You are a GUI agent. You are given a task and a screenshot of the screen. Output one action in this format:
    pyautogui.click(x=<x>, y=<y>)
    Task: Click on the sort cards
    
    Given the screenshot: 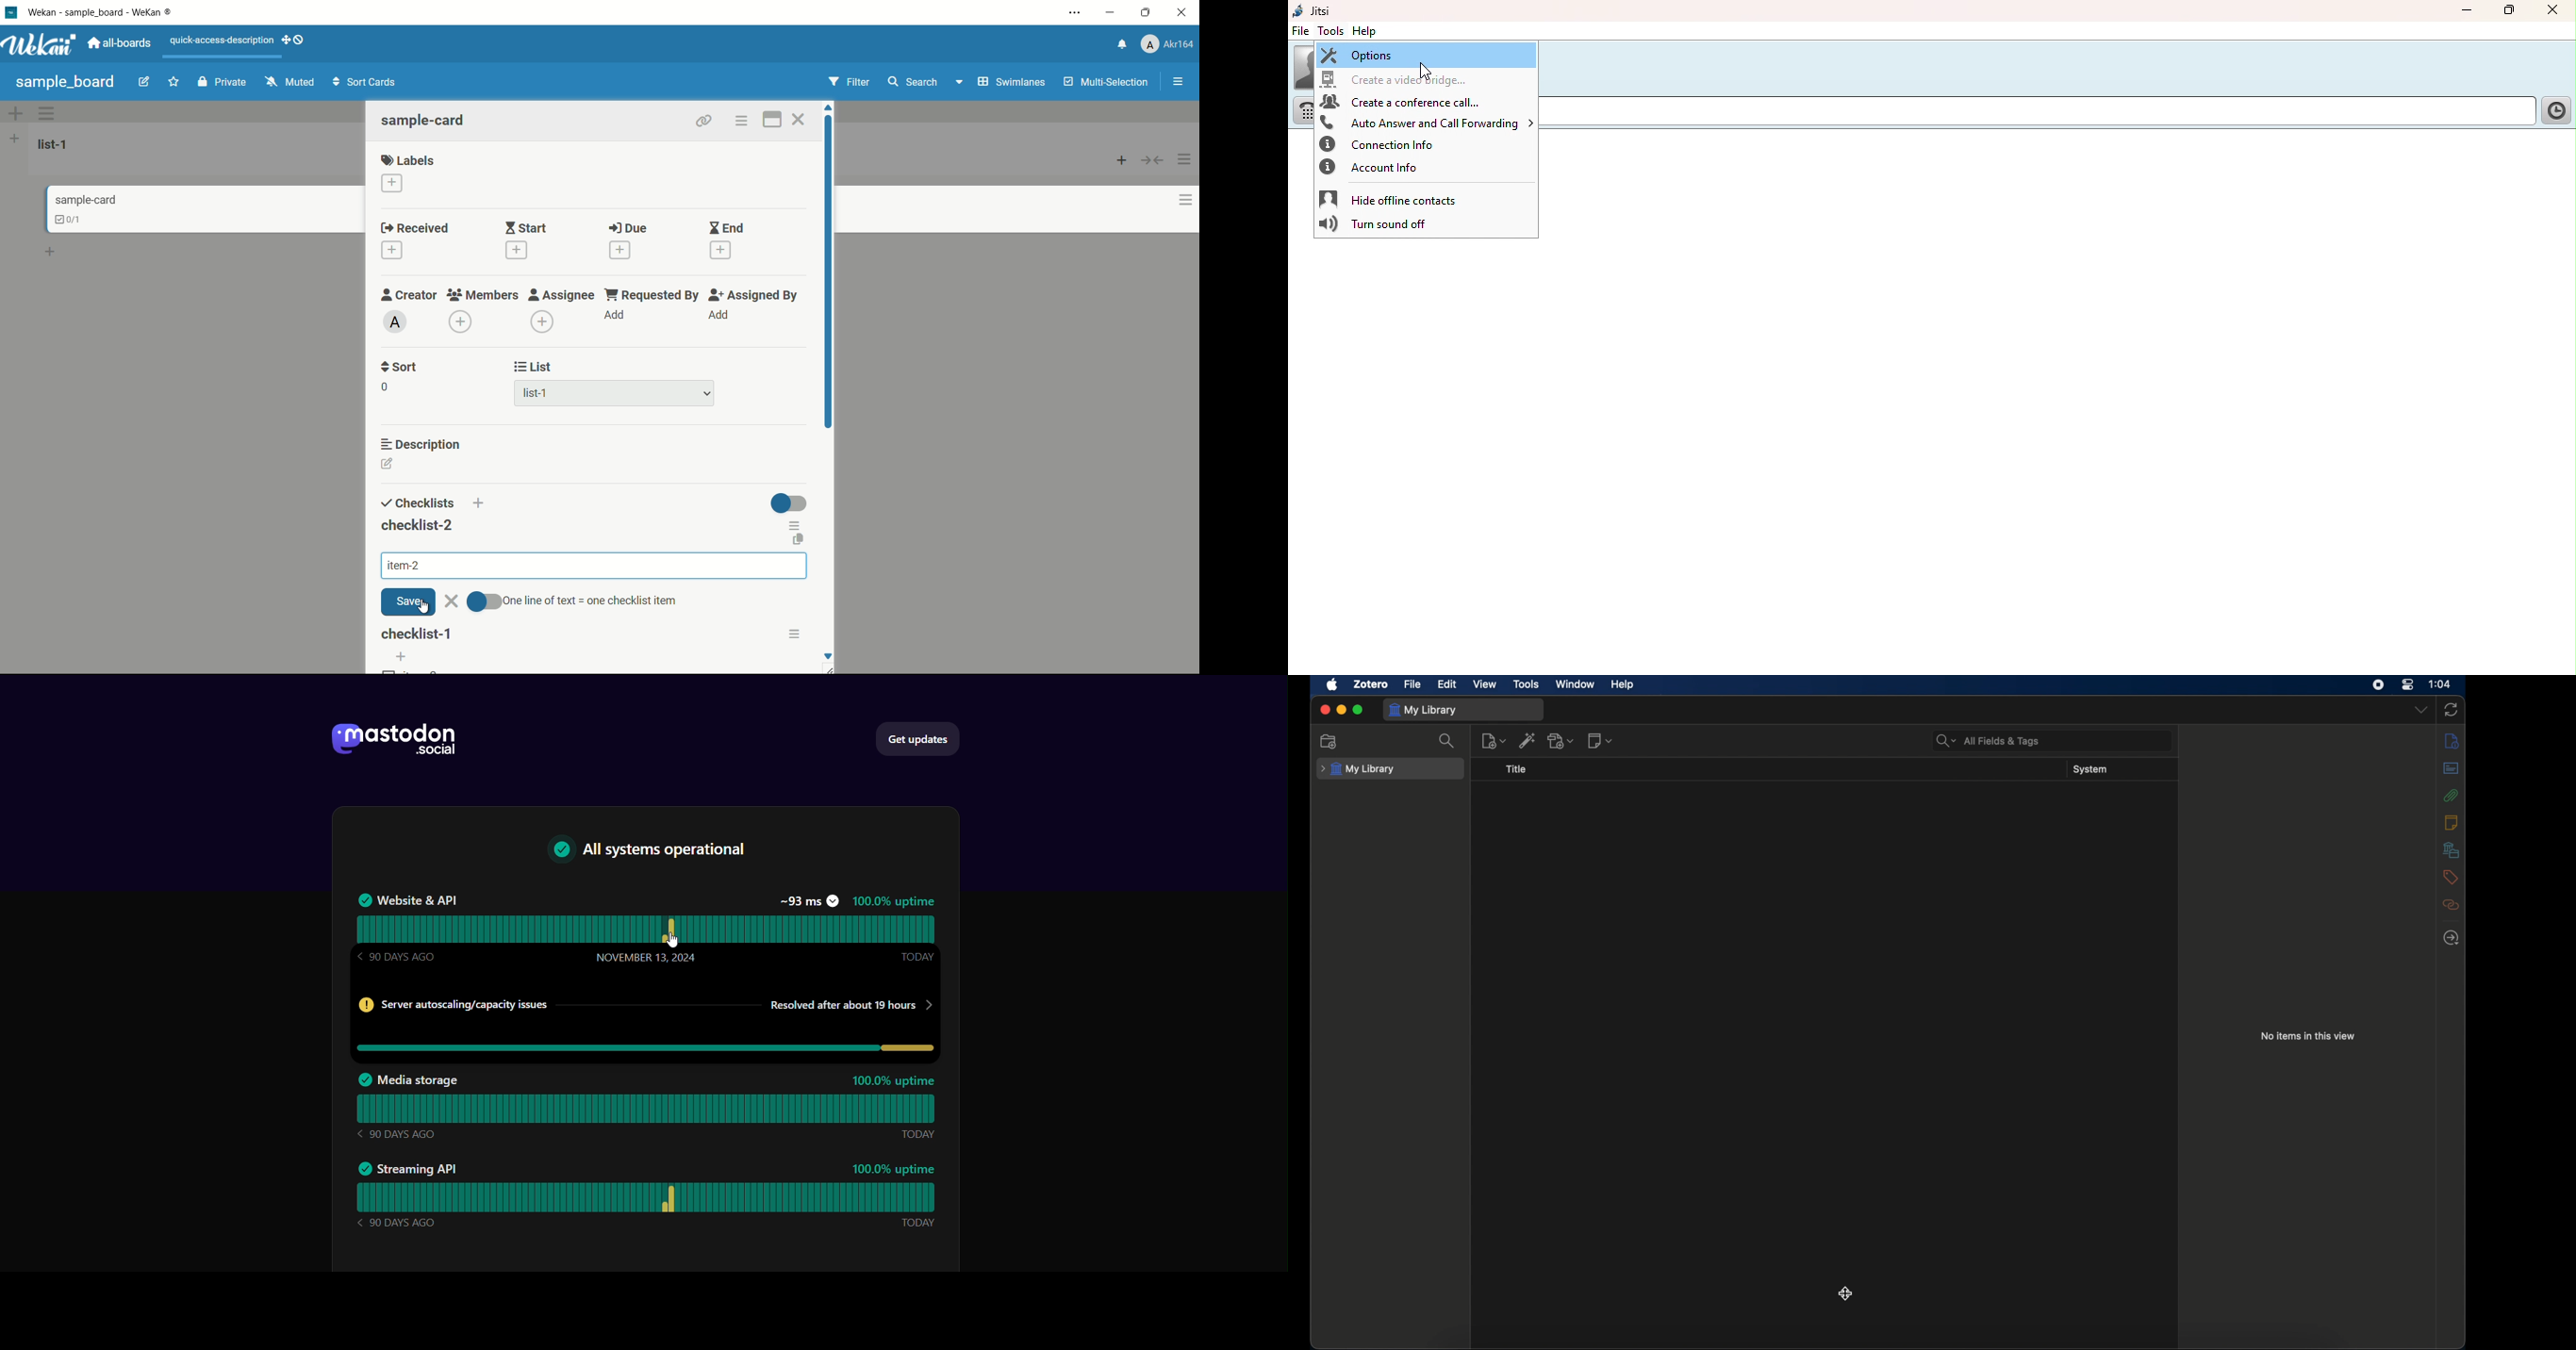 What is the action you would take?
    pyautogui.click(x=366, y=83)
    